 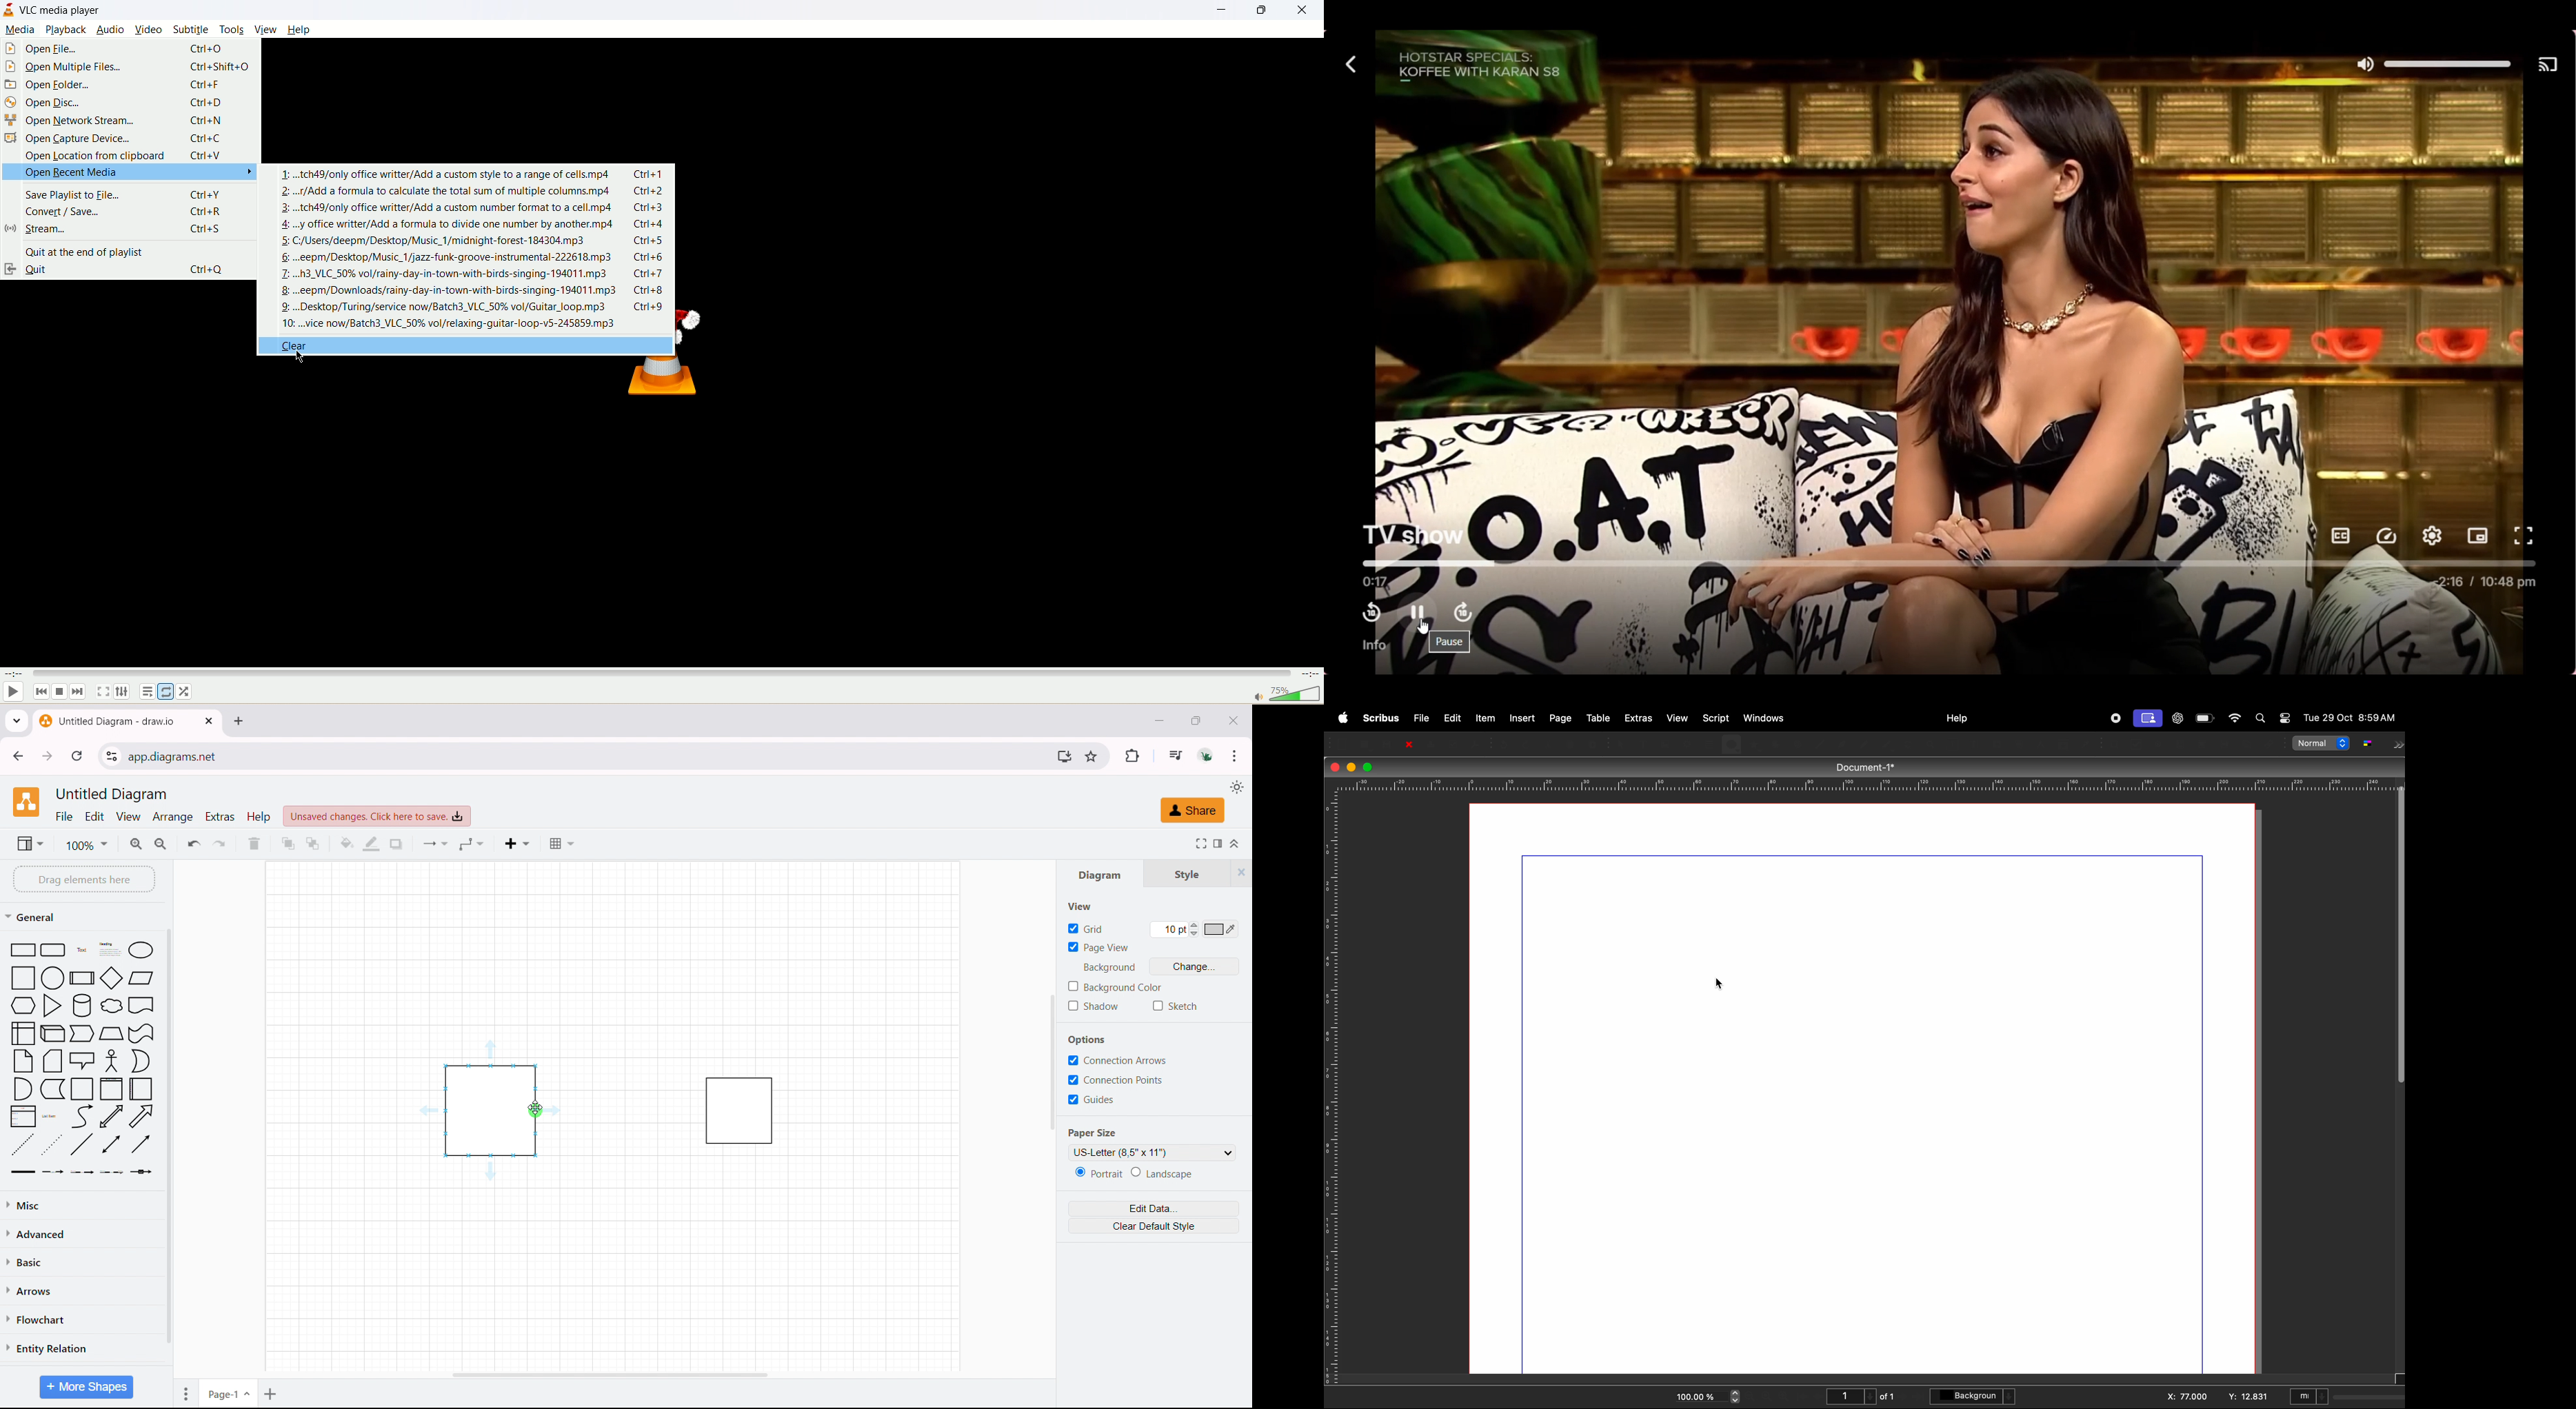 What do you see at coordinates (17, 755) in the screenshot?
I see `click to go back, hold to see history` at bounding box center [17, 755].